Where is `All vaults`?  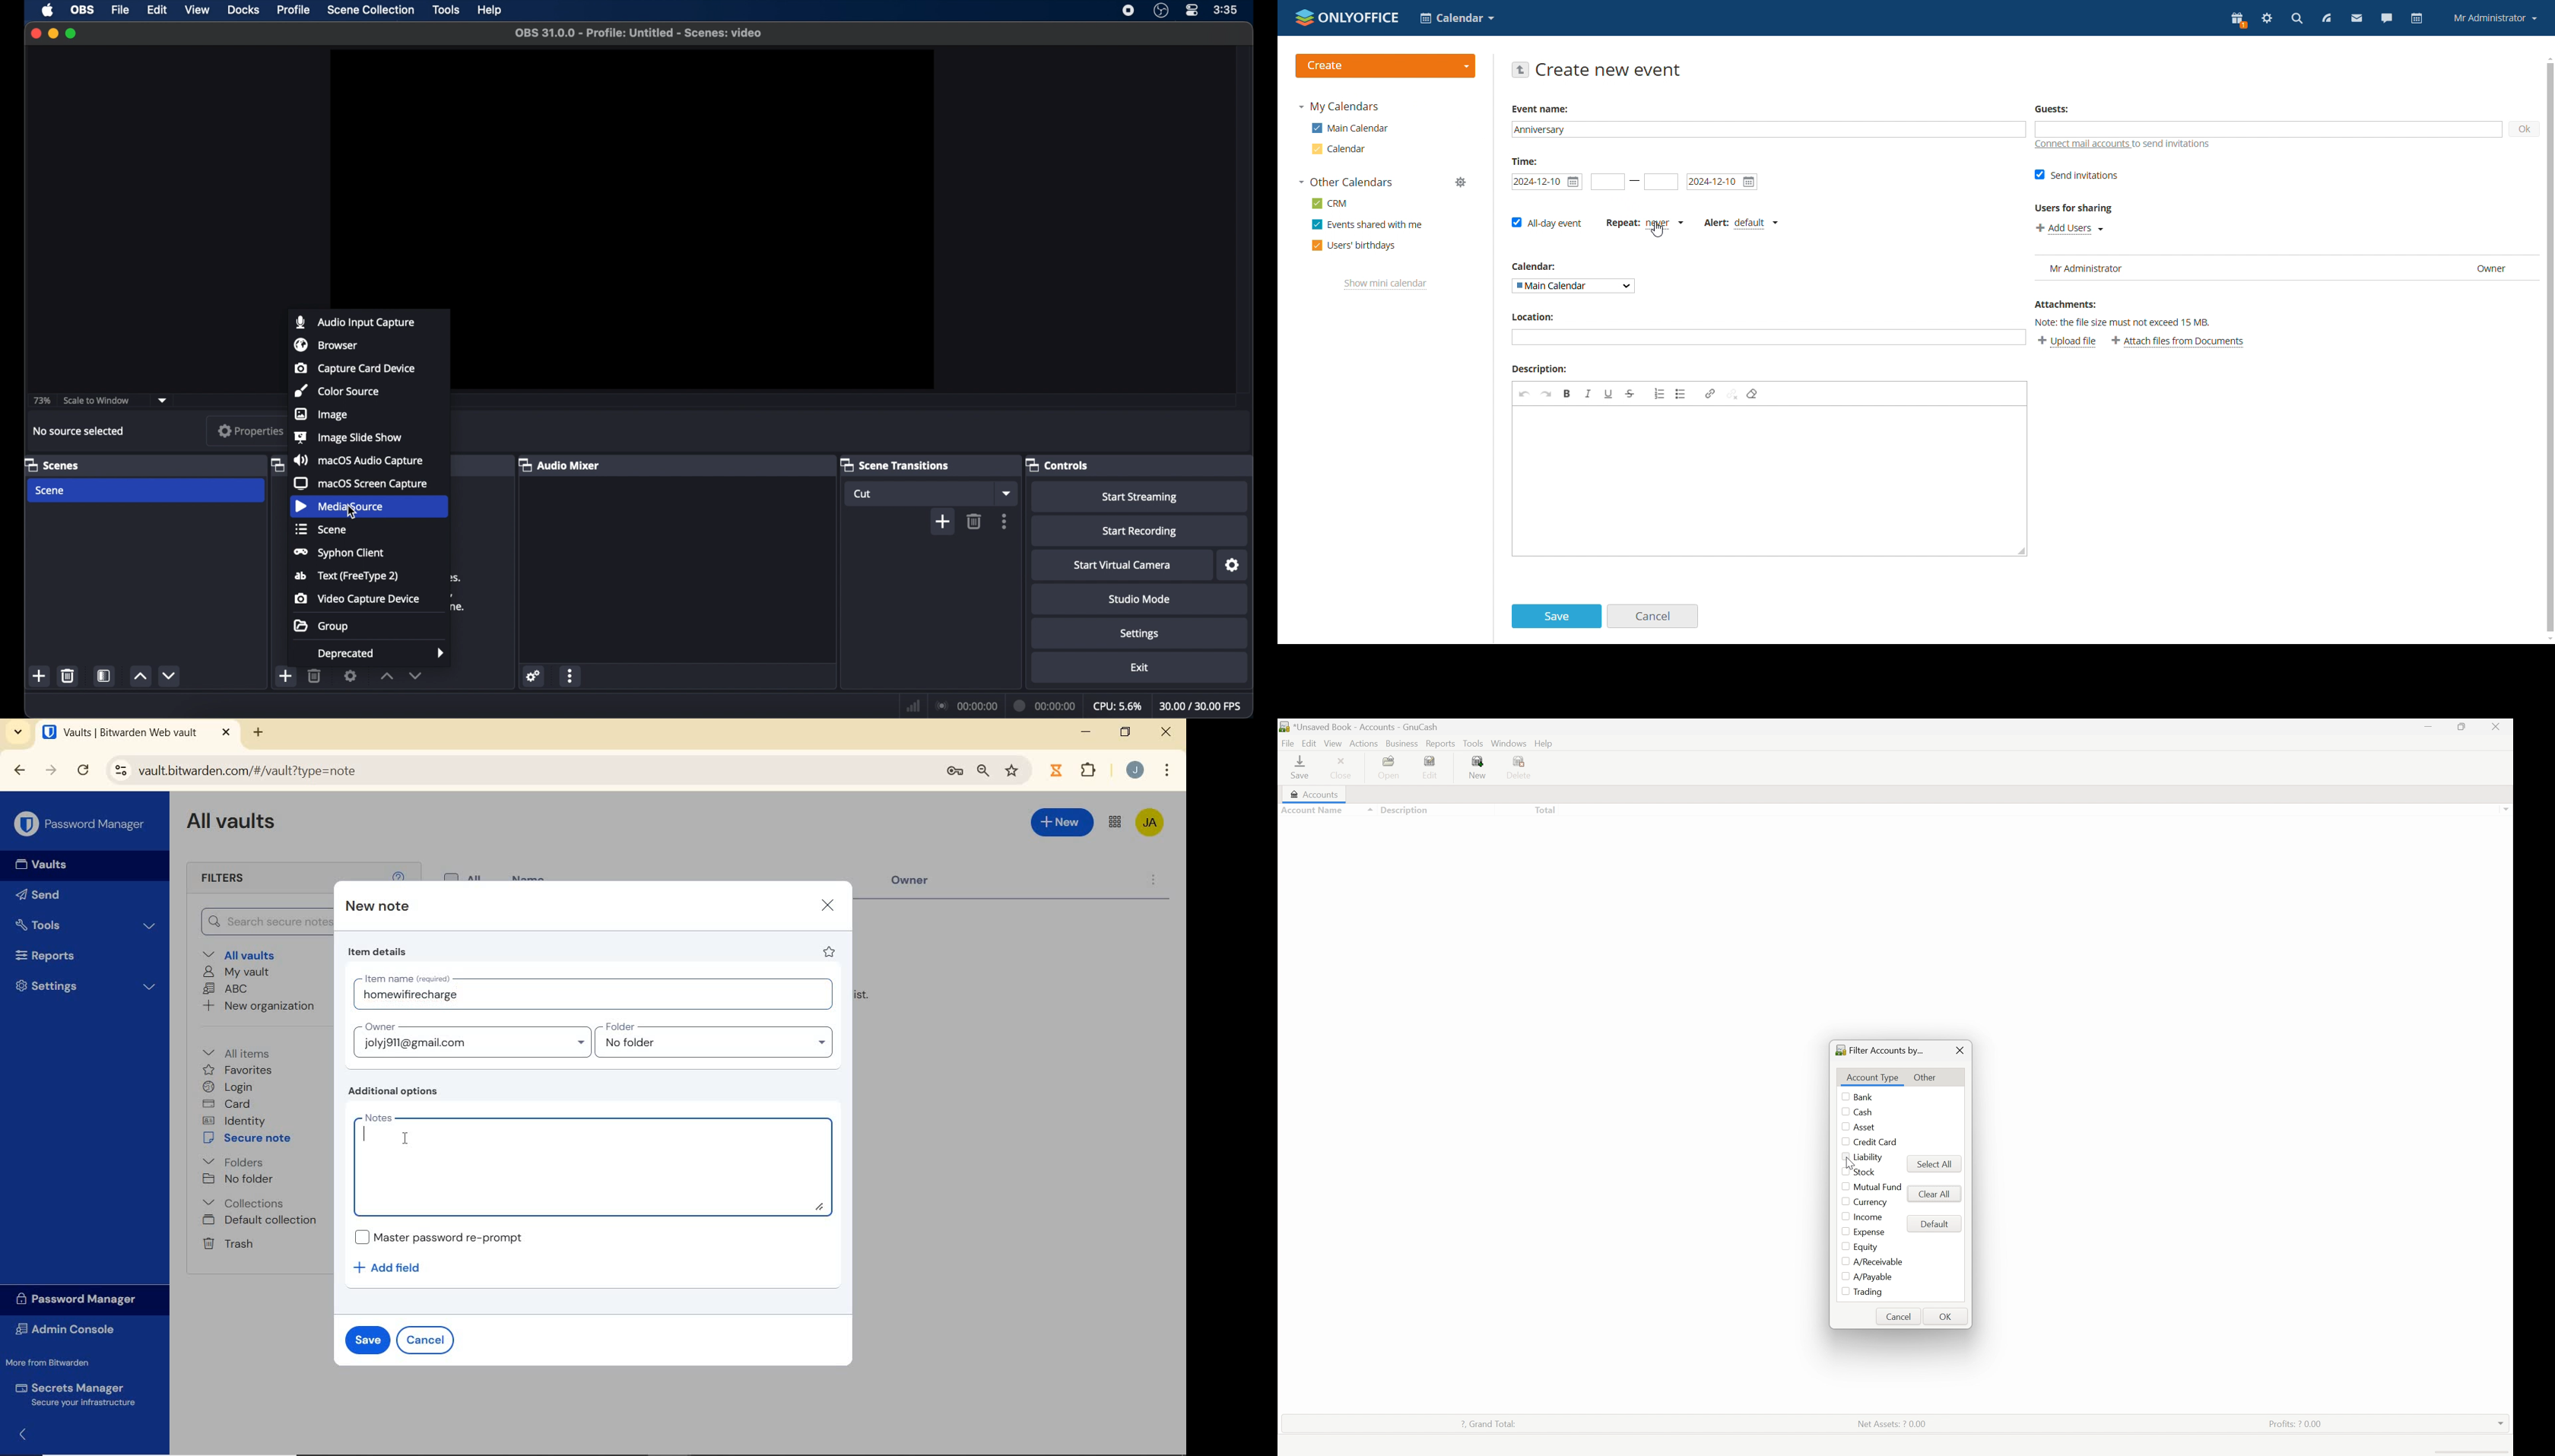 All vaults is located at coordinates (241, 954).